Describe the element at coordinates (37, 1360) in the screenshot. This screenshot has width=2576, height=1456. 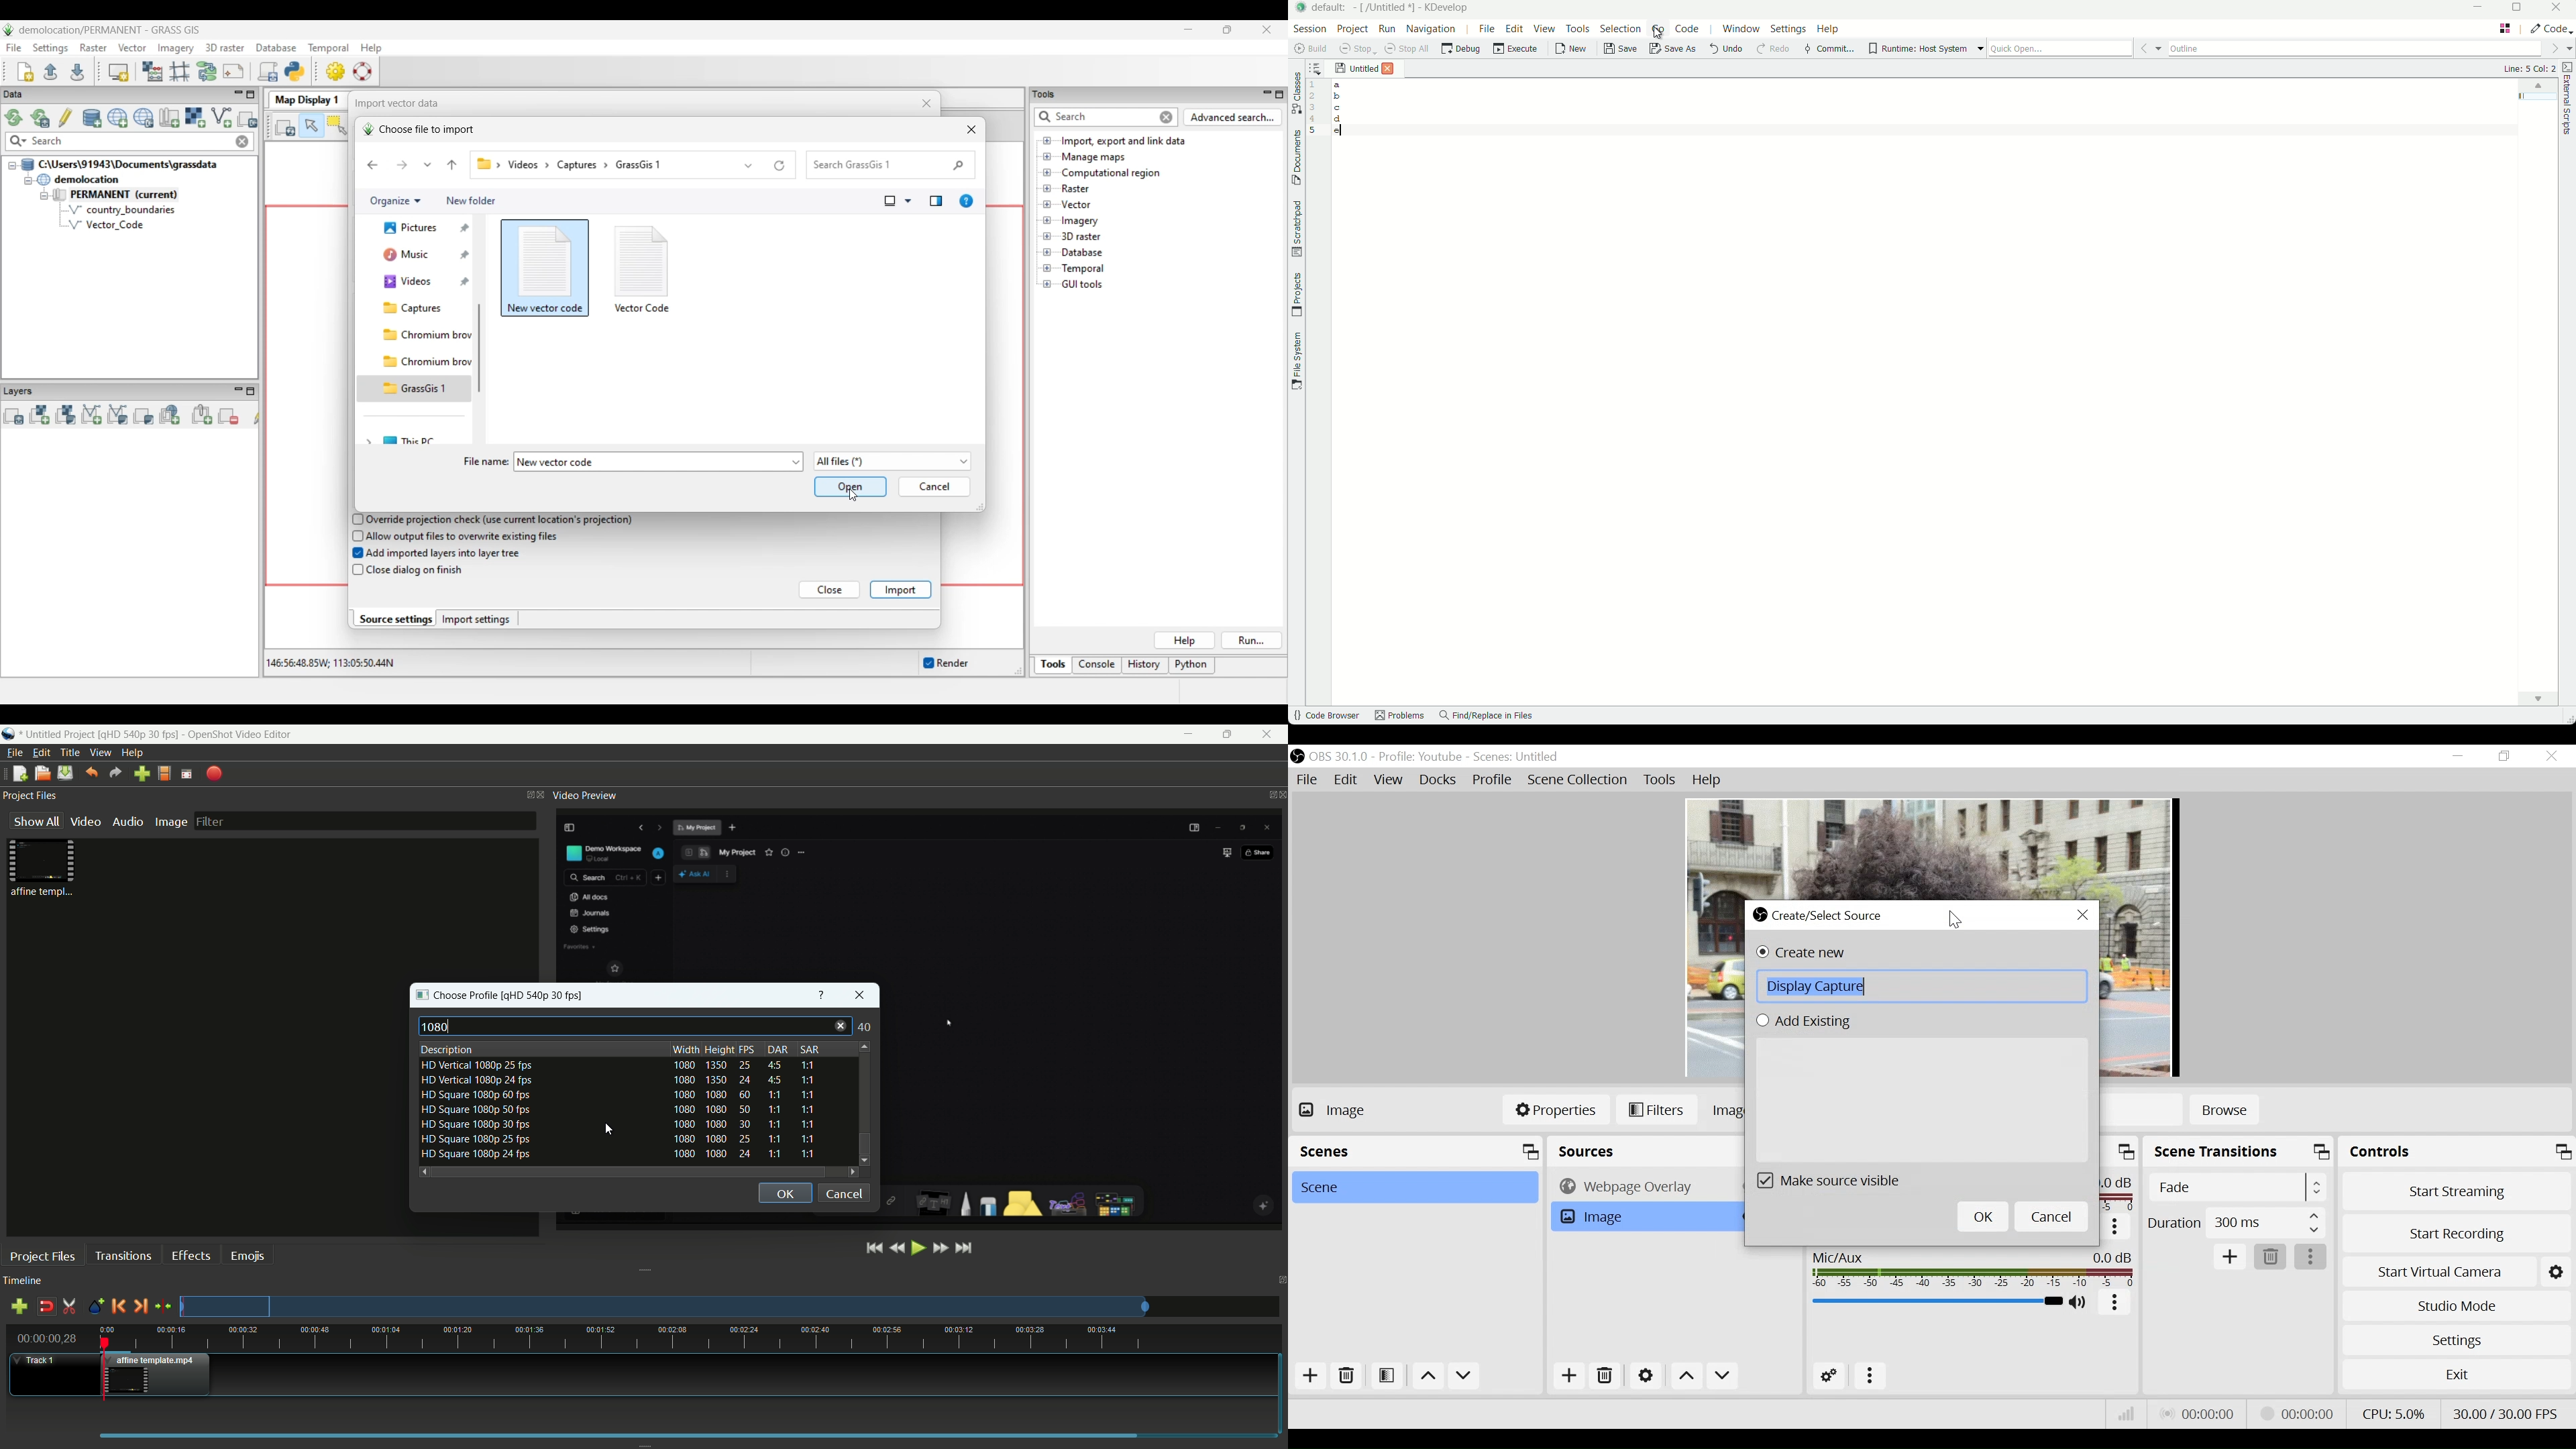
I see `track 1` at that location.